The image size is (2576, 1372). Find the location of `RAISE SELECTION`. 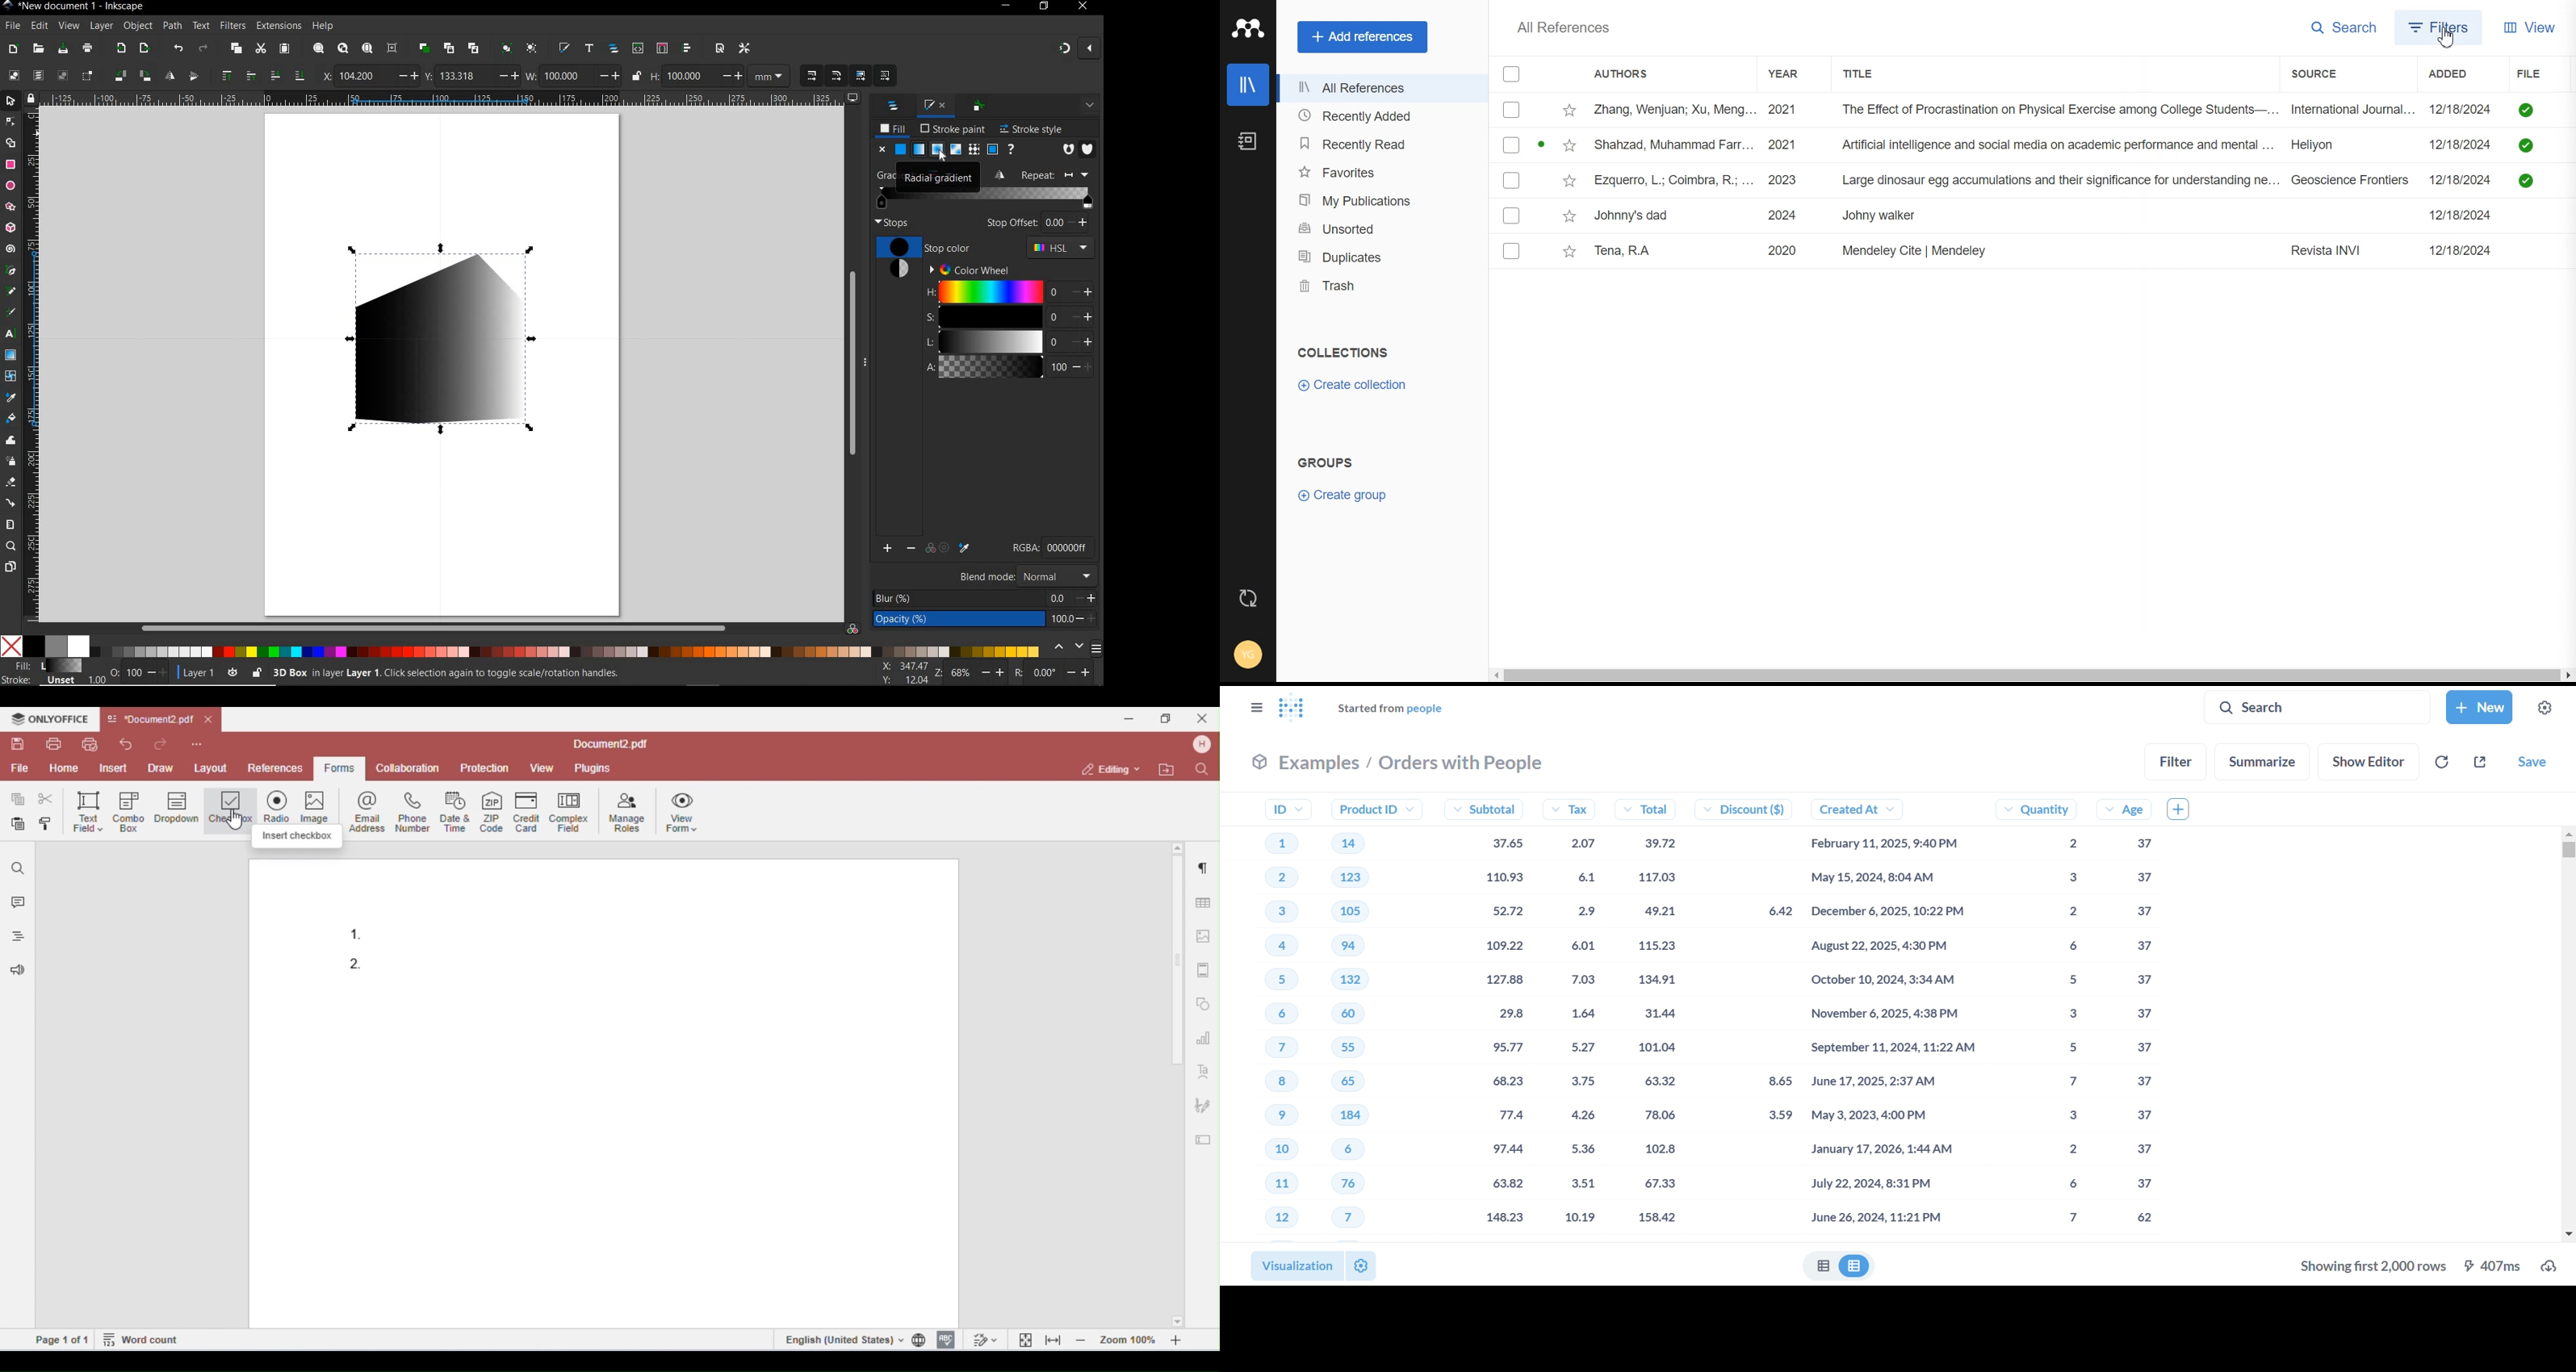

RAISE SELECTION is located at coordinates (225, 77).